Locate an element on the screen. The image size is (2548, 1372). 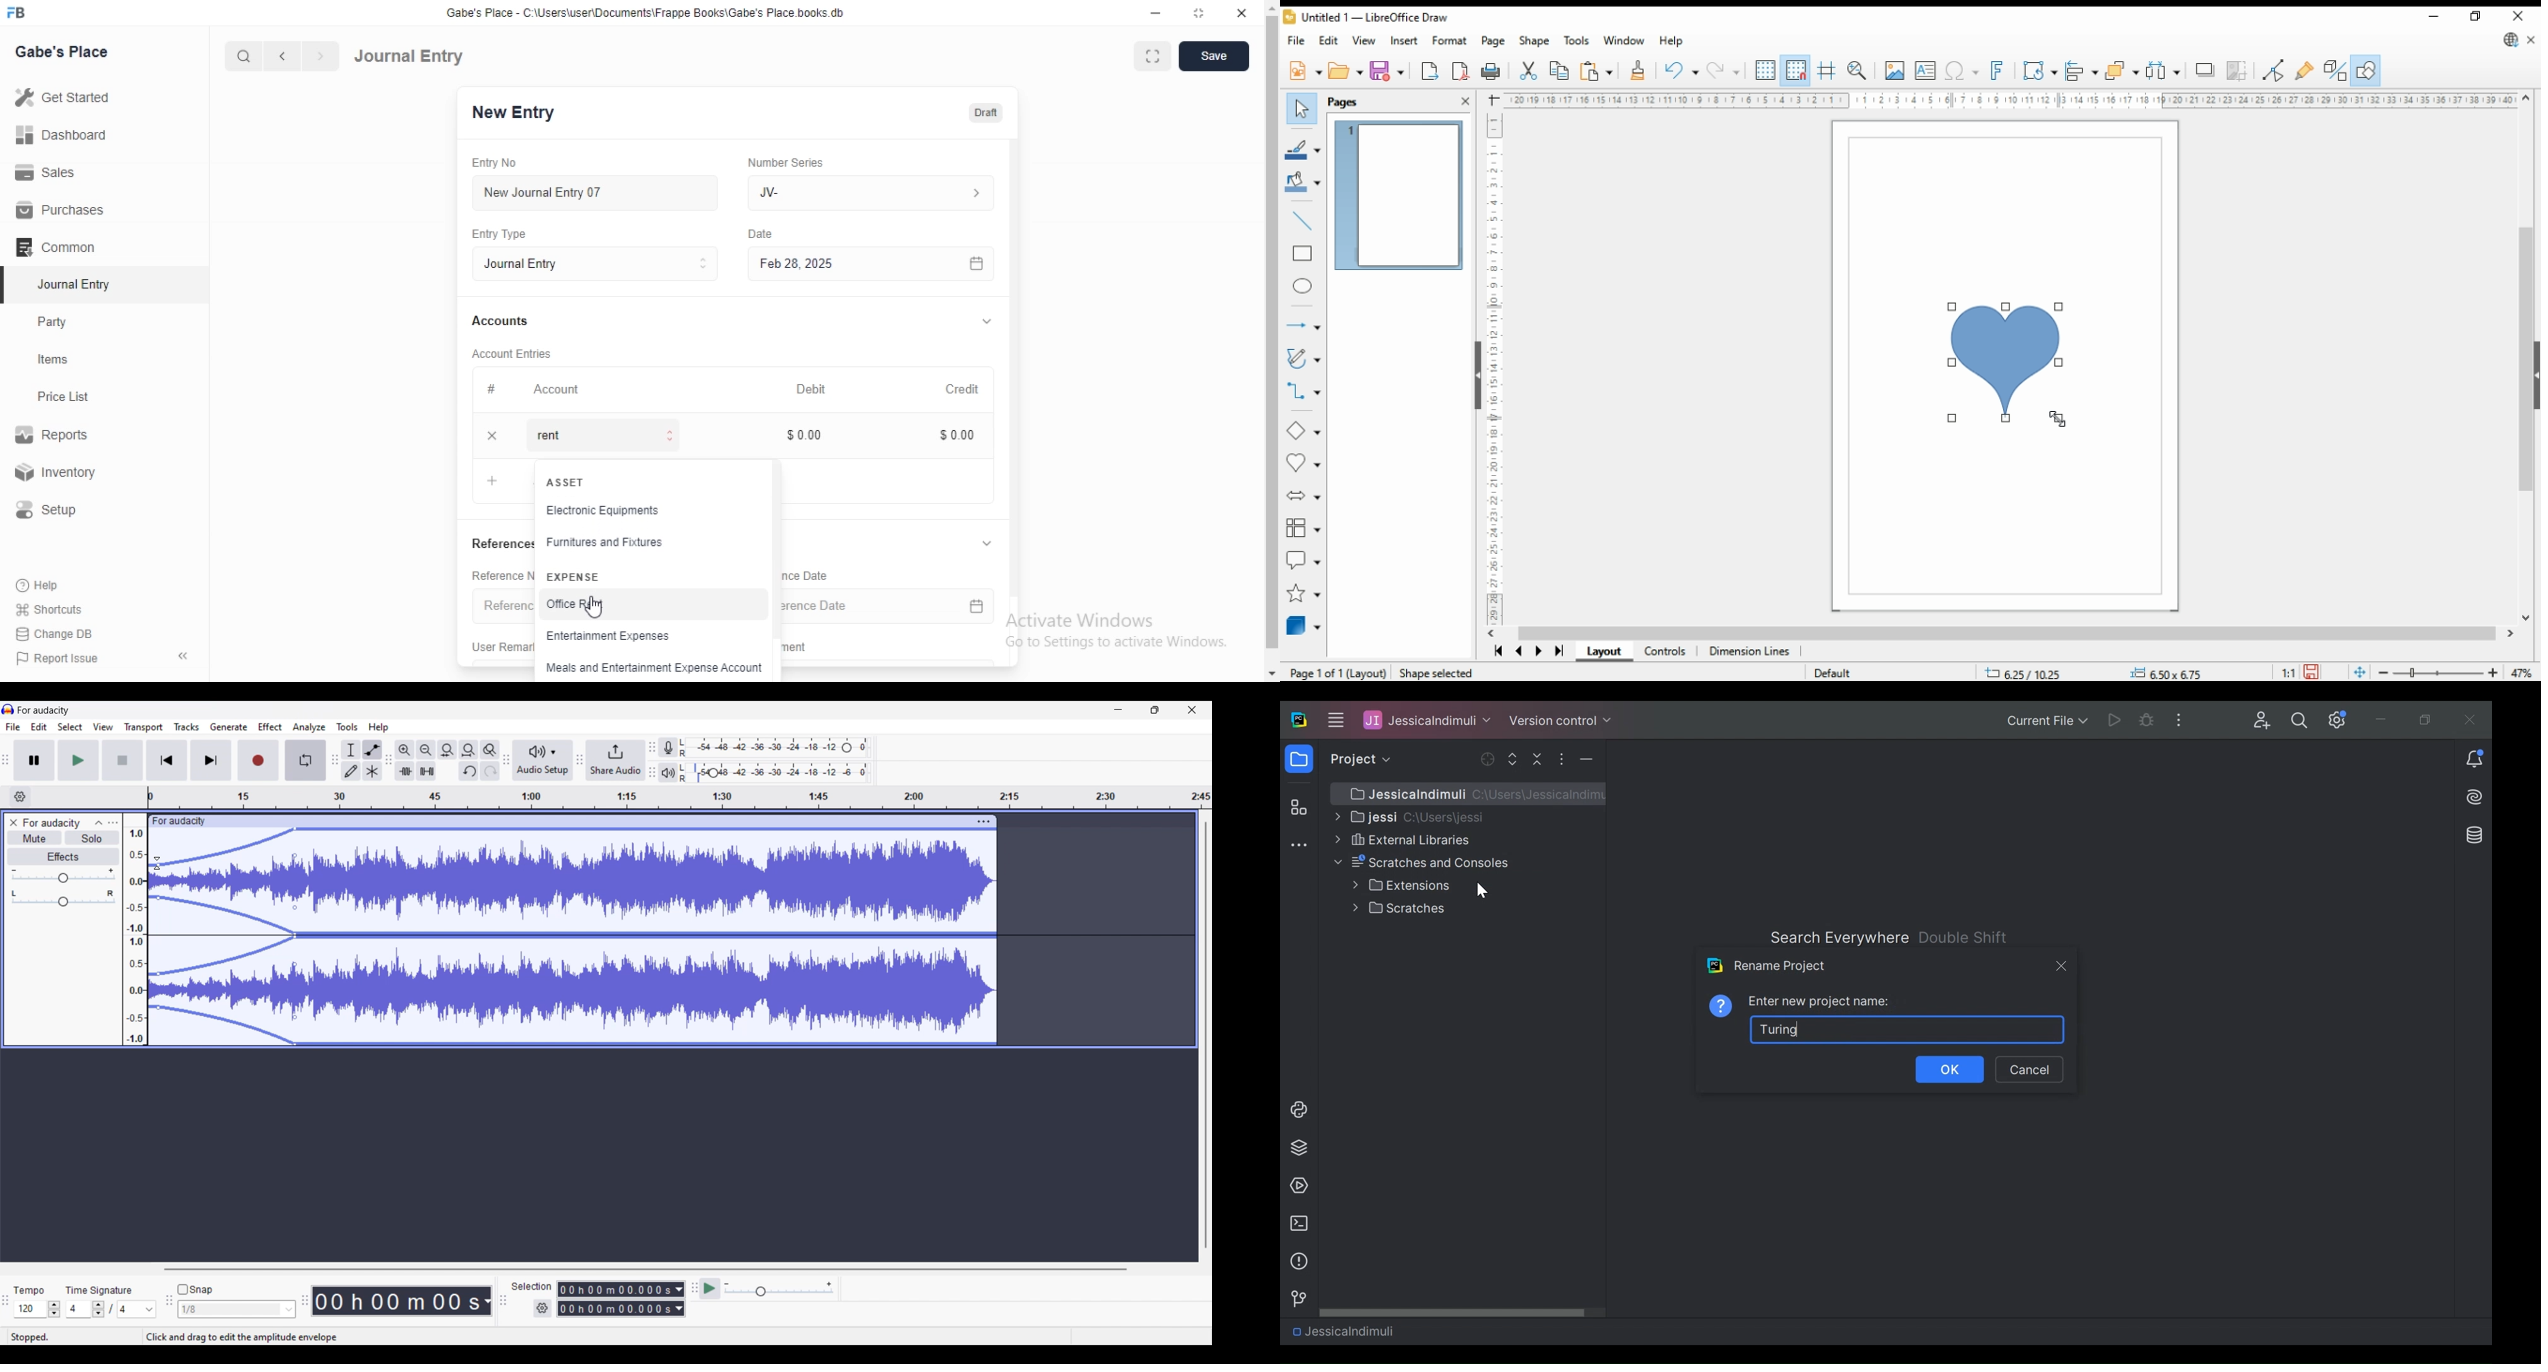
close document is located at coordinates (2532, 39).